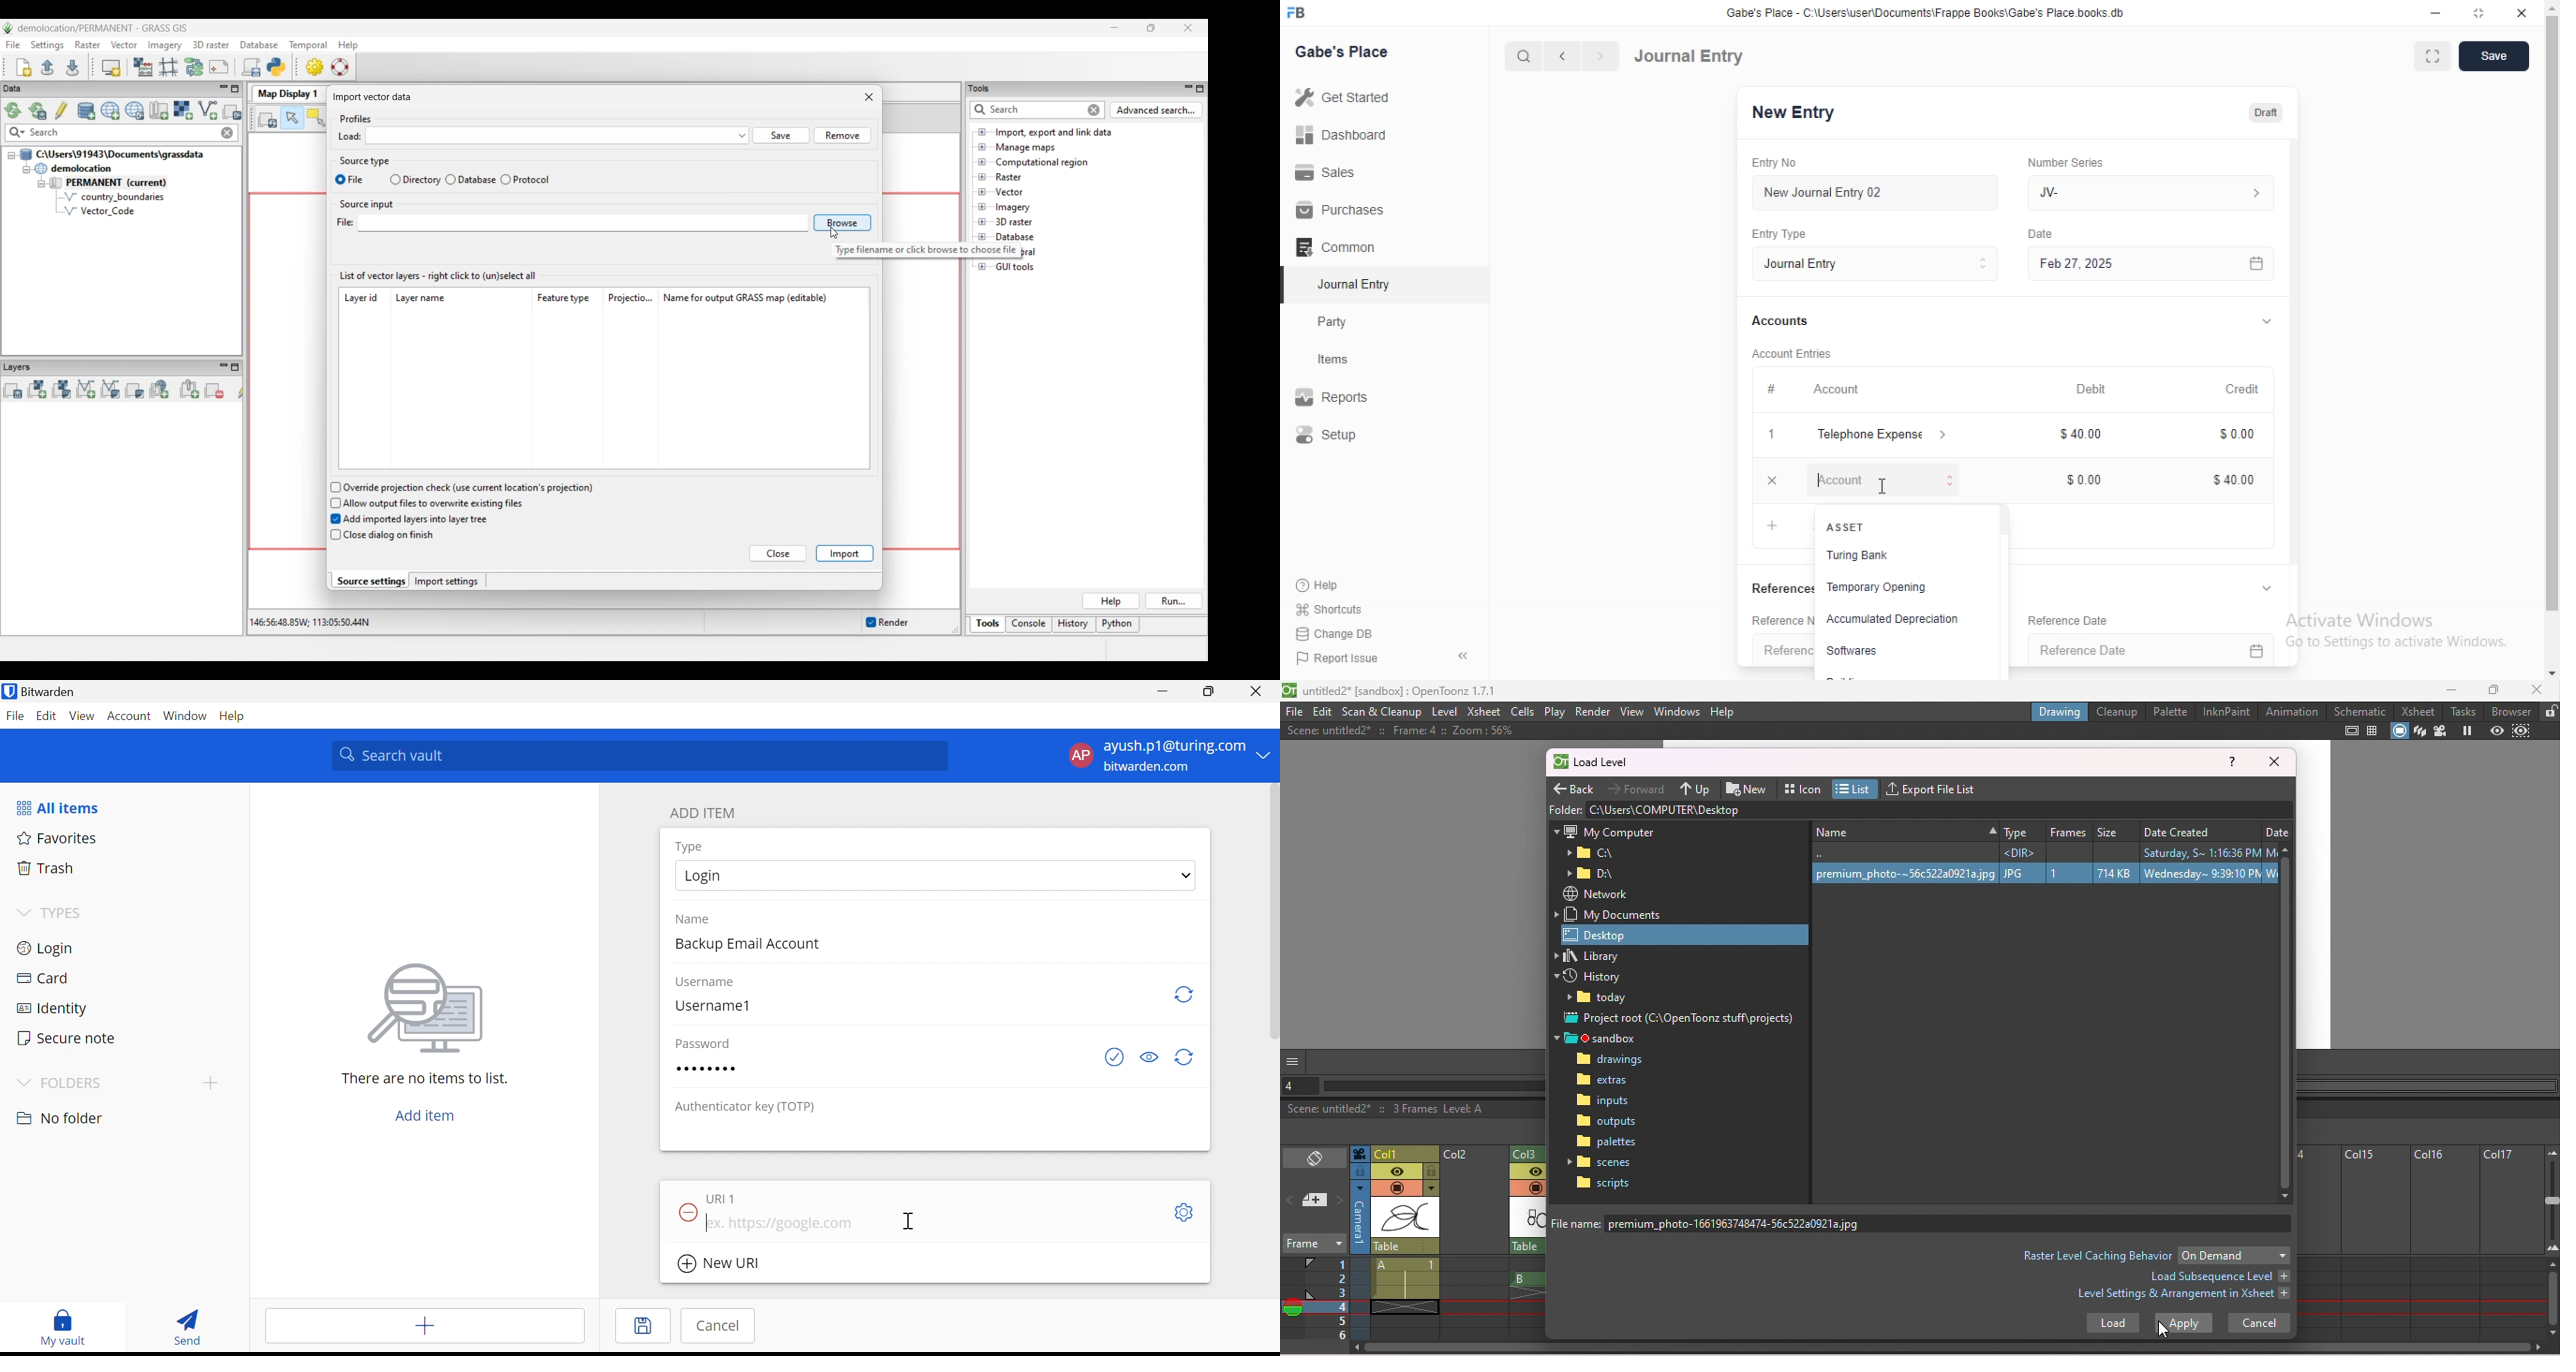 This screenshot has height=1372, width=2576. Describe the element at coordinates (2083, 435) in the screenshot. I see `40.00` at that location.